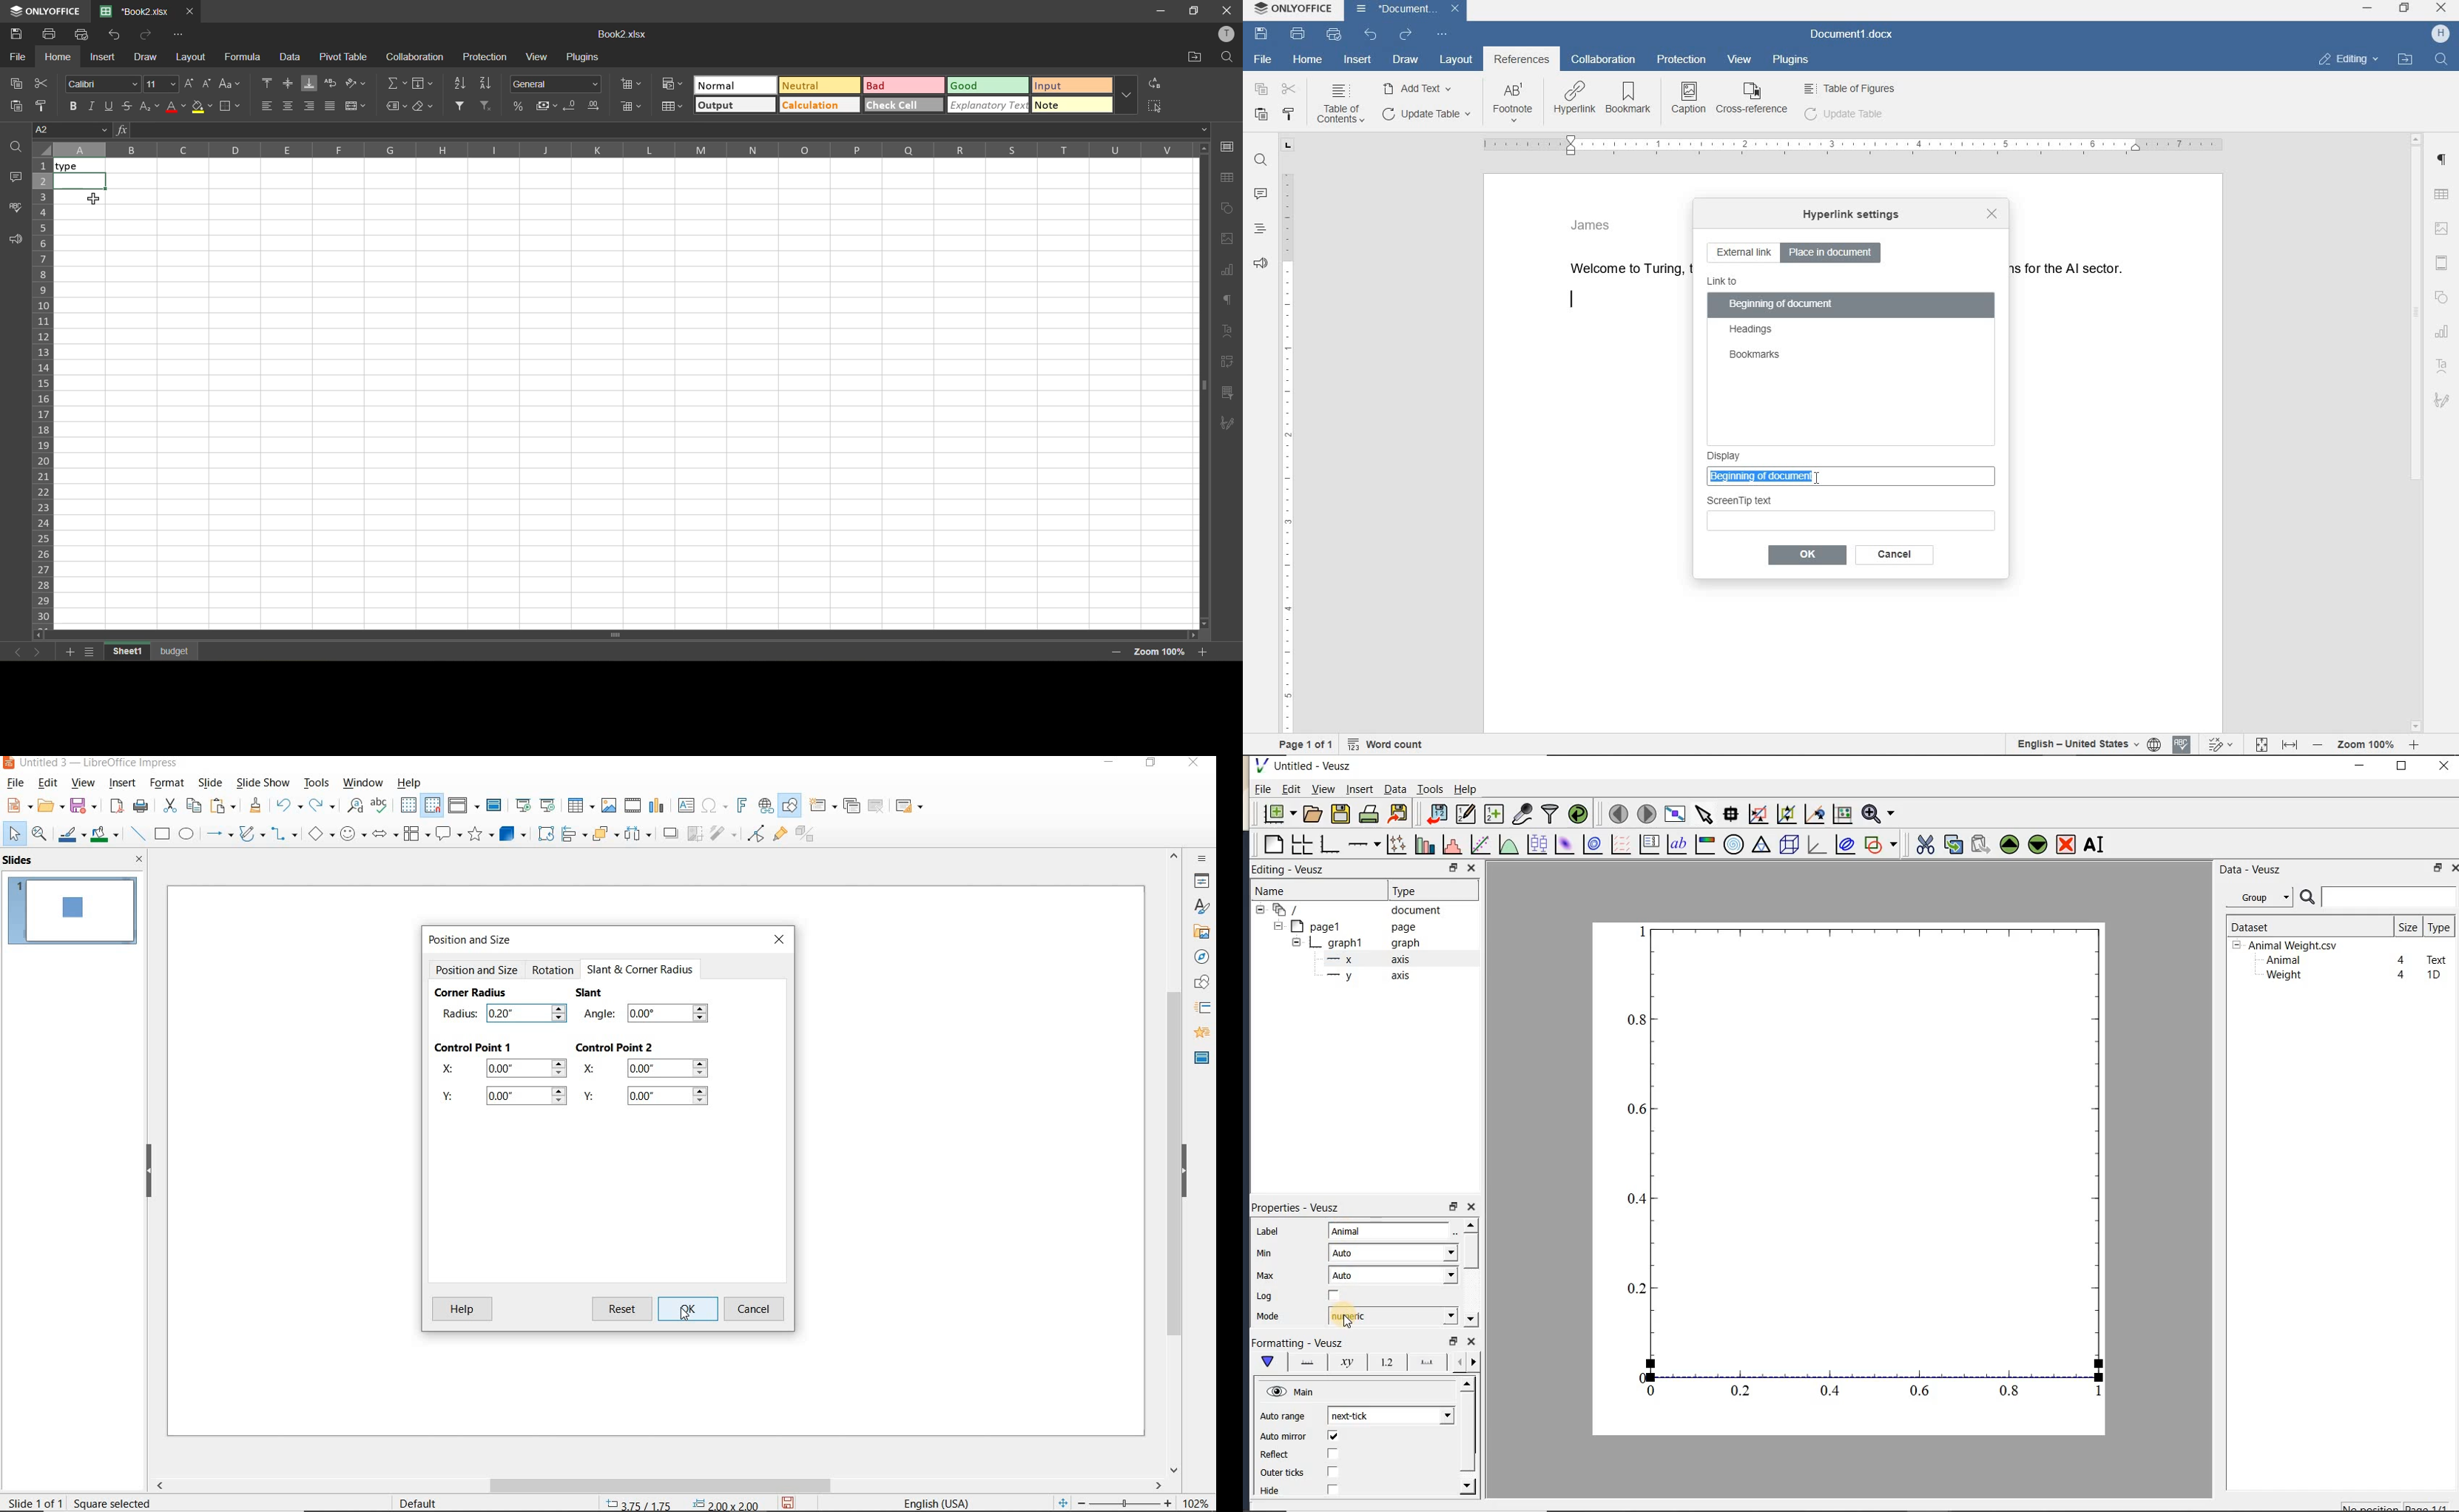 The width and height of the screenshot is (2464, 1512). Describe the element at coordinates (1200, 304) in the screenshot. I see `scroll bar` at that location.